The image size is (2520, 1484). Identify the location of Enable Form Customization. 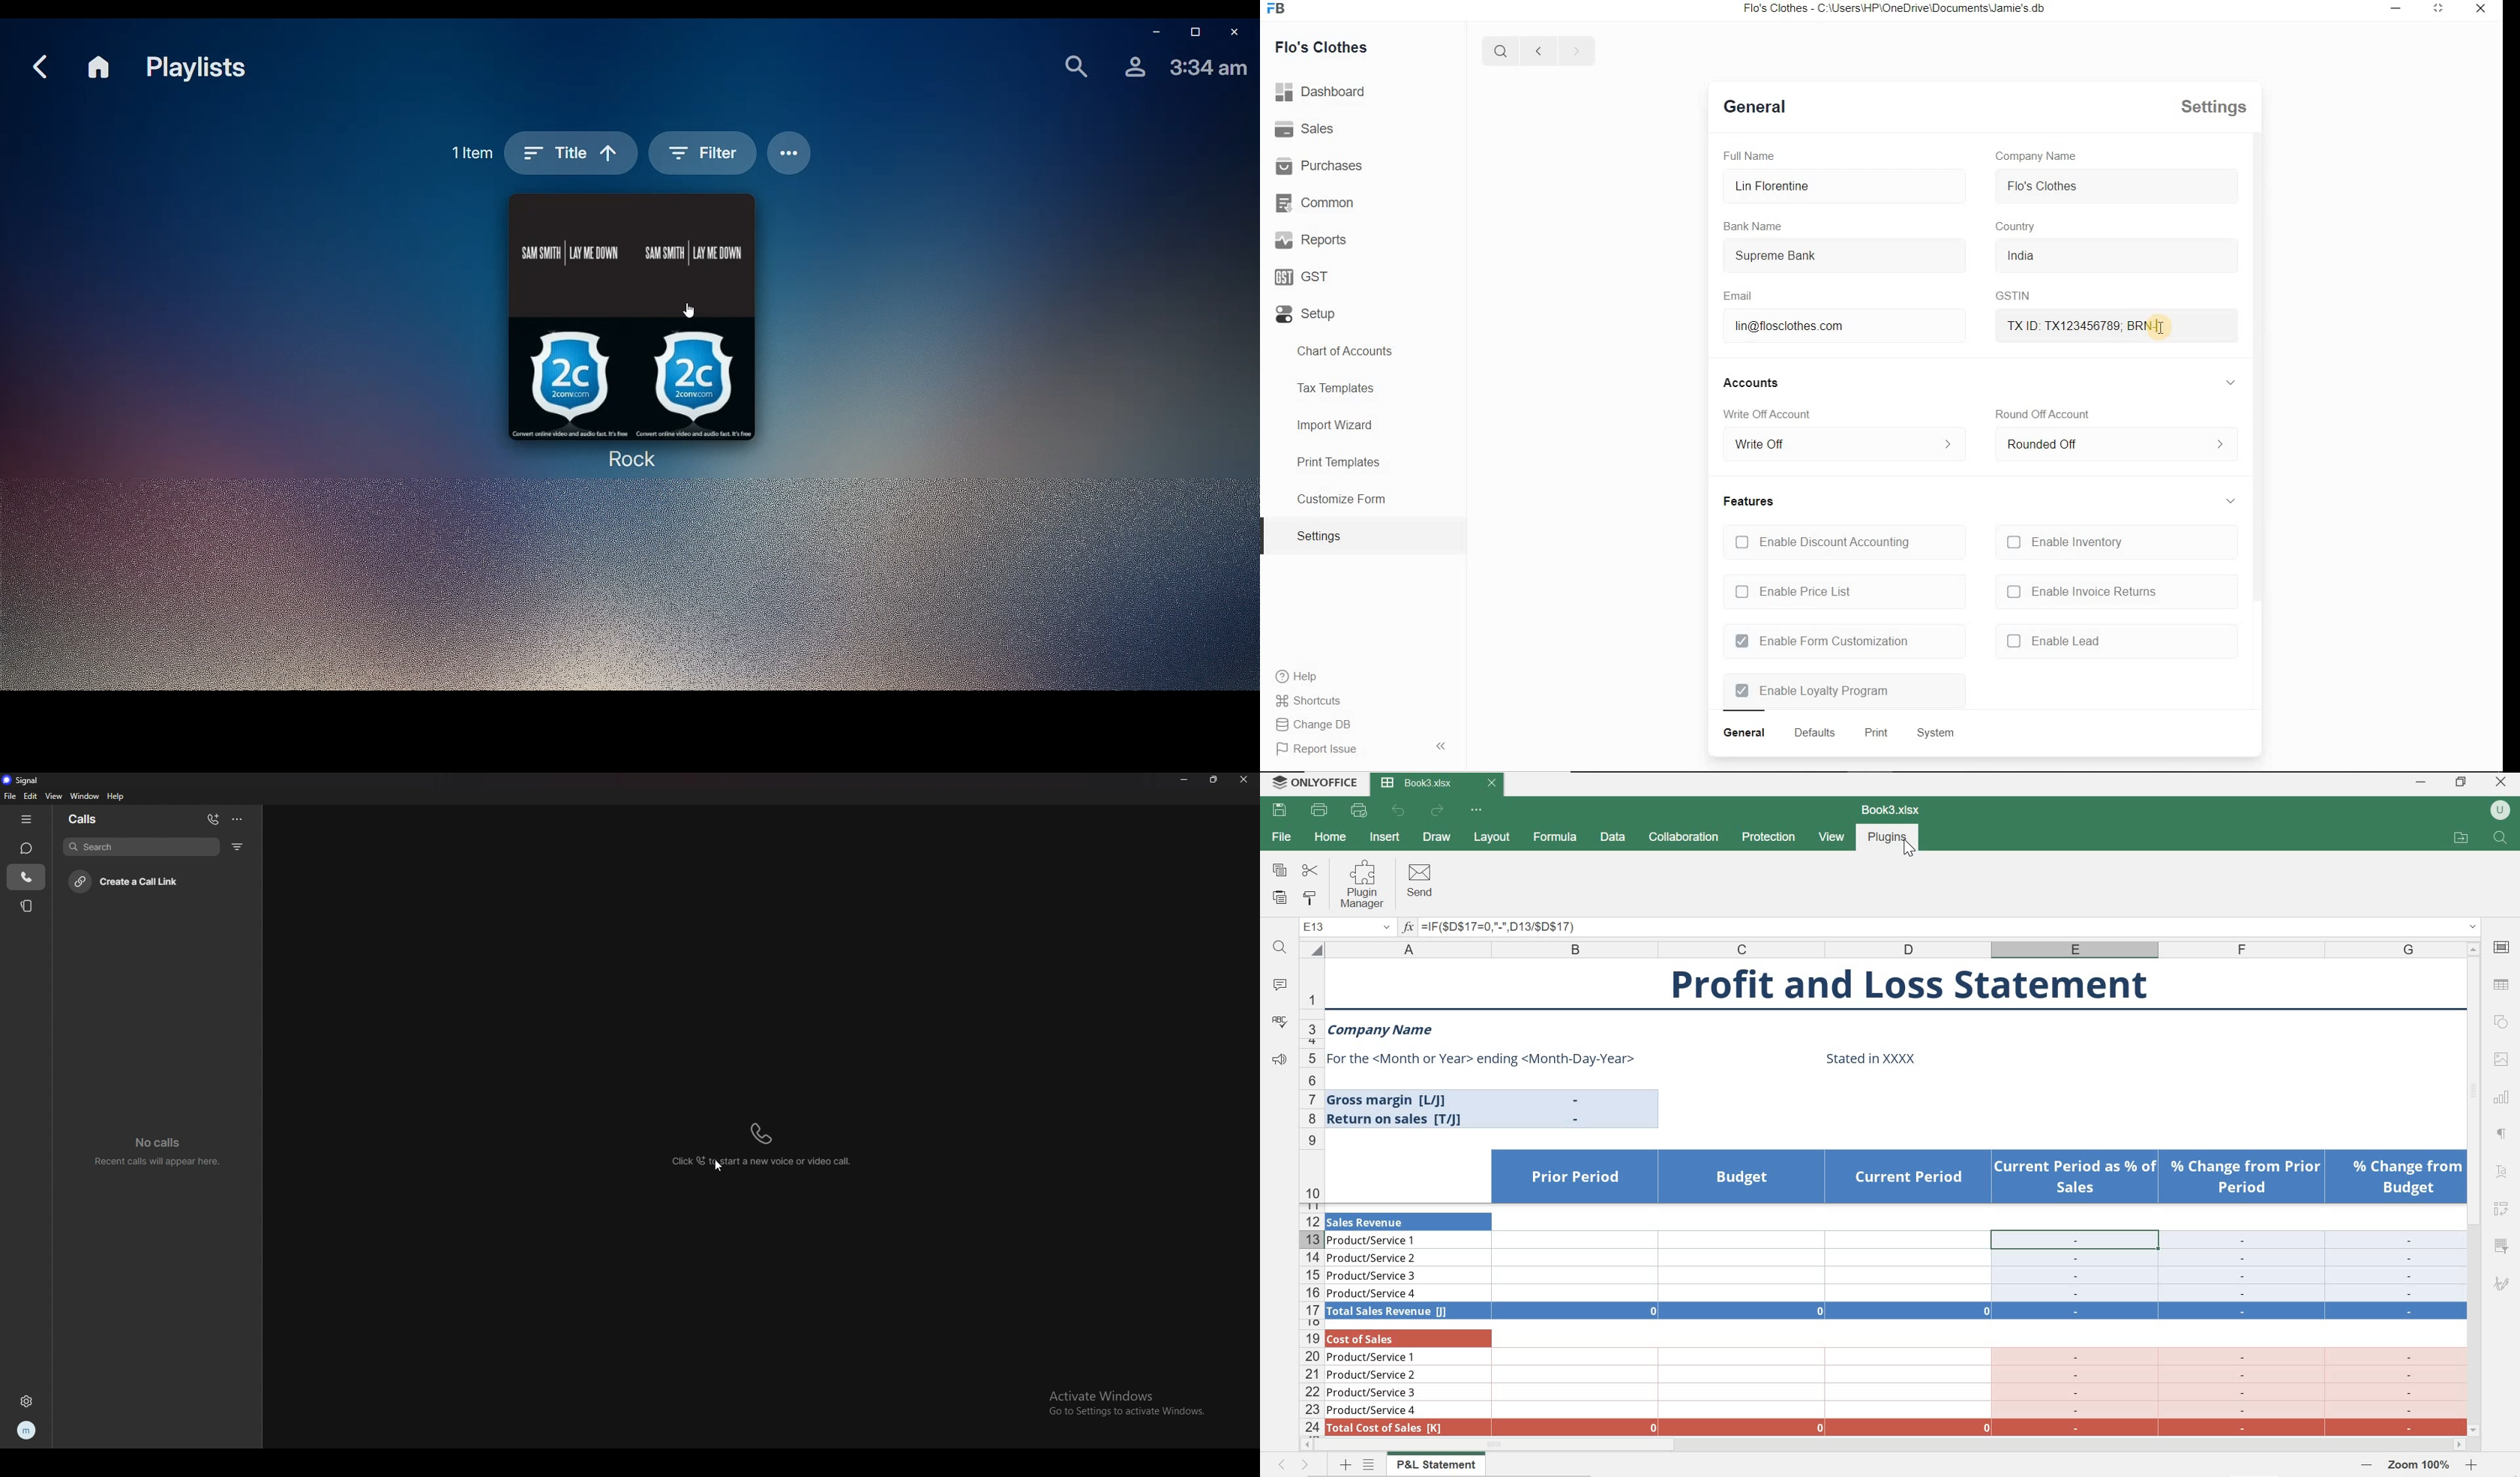
(1822, 642).